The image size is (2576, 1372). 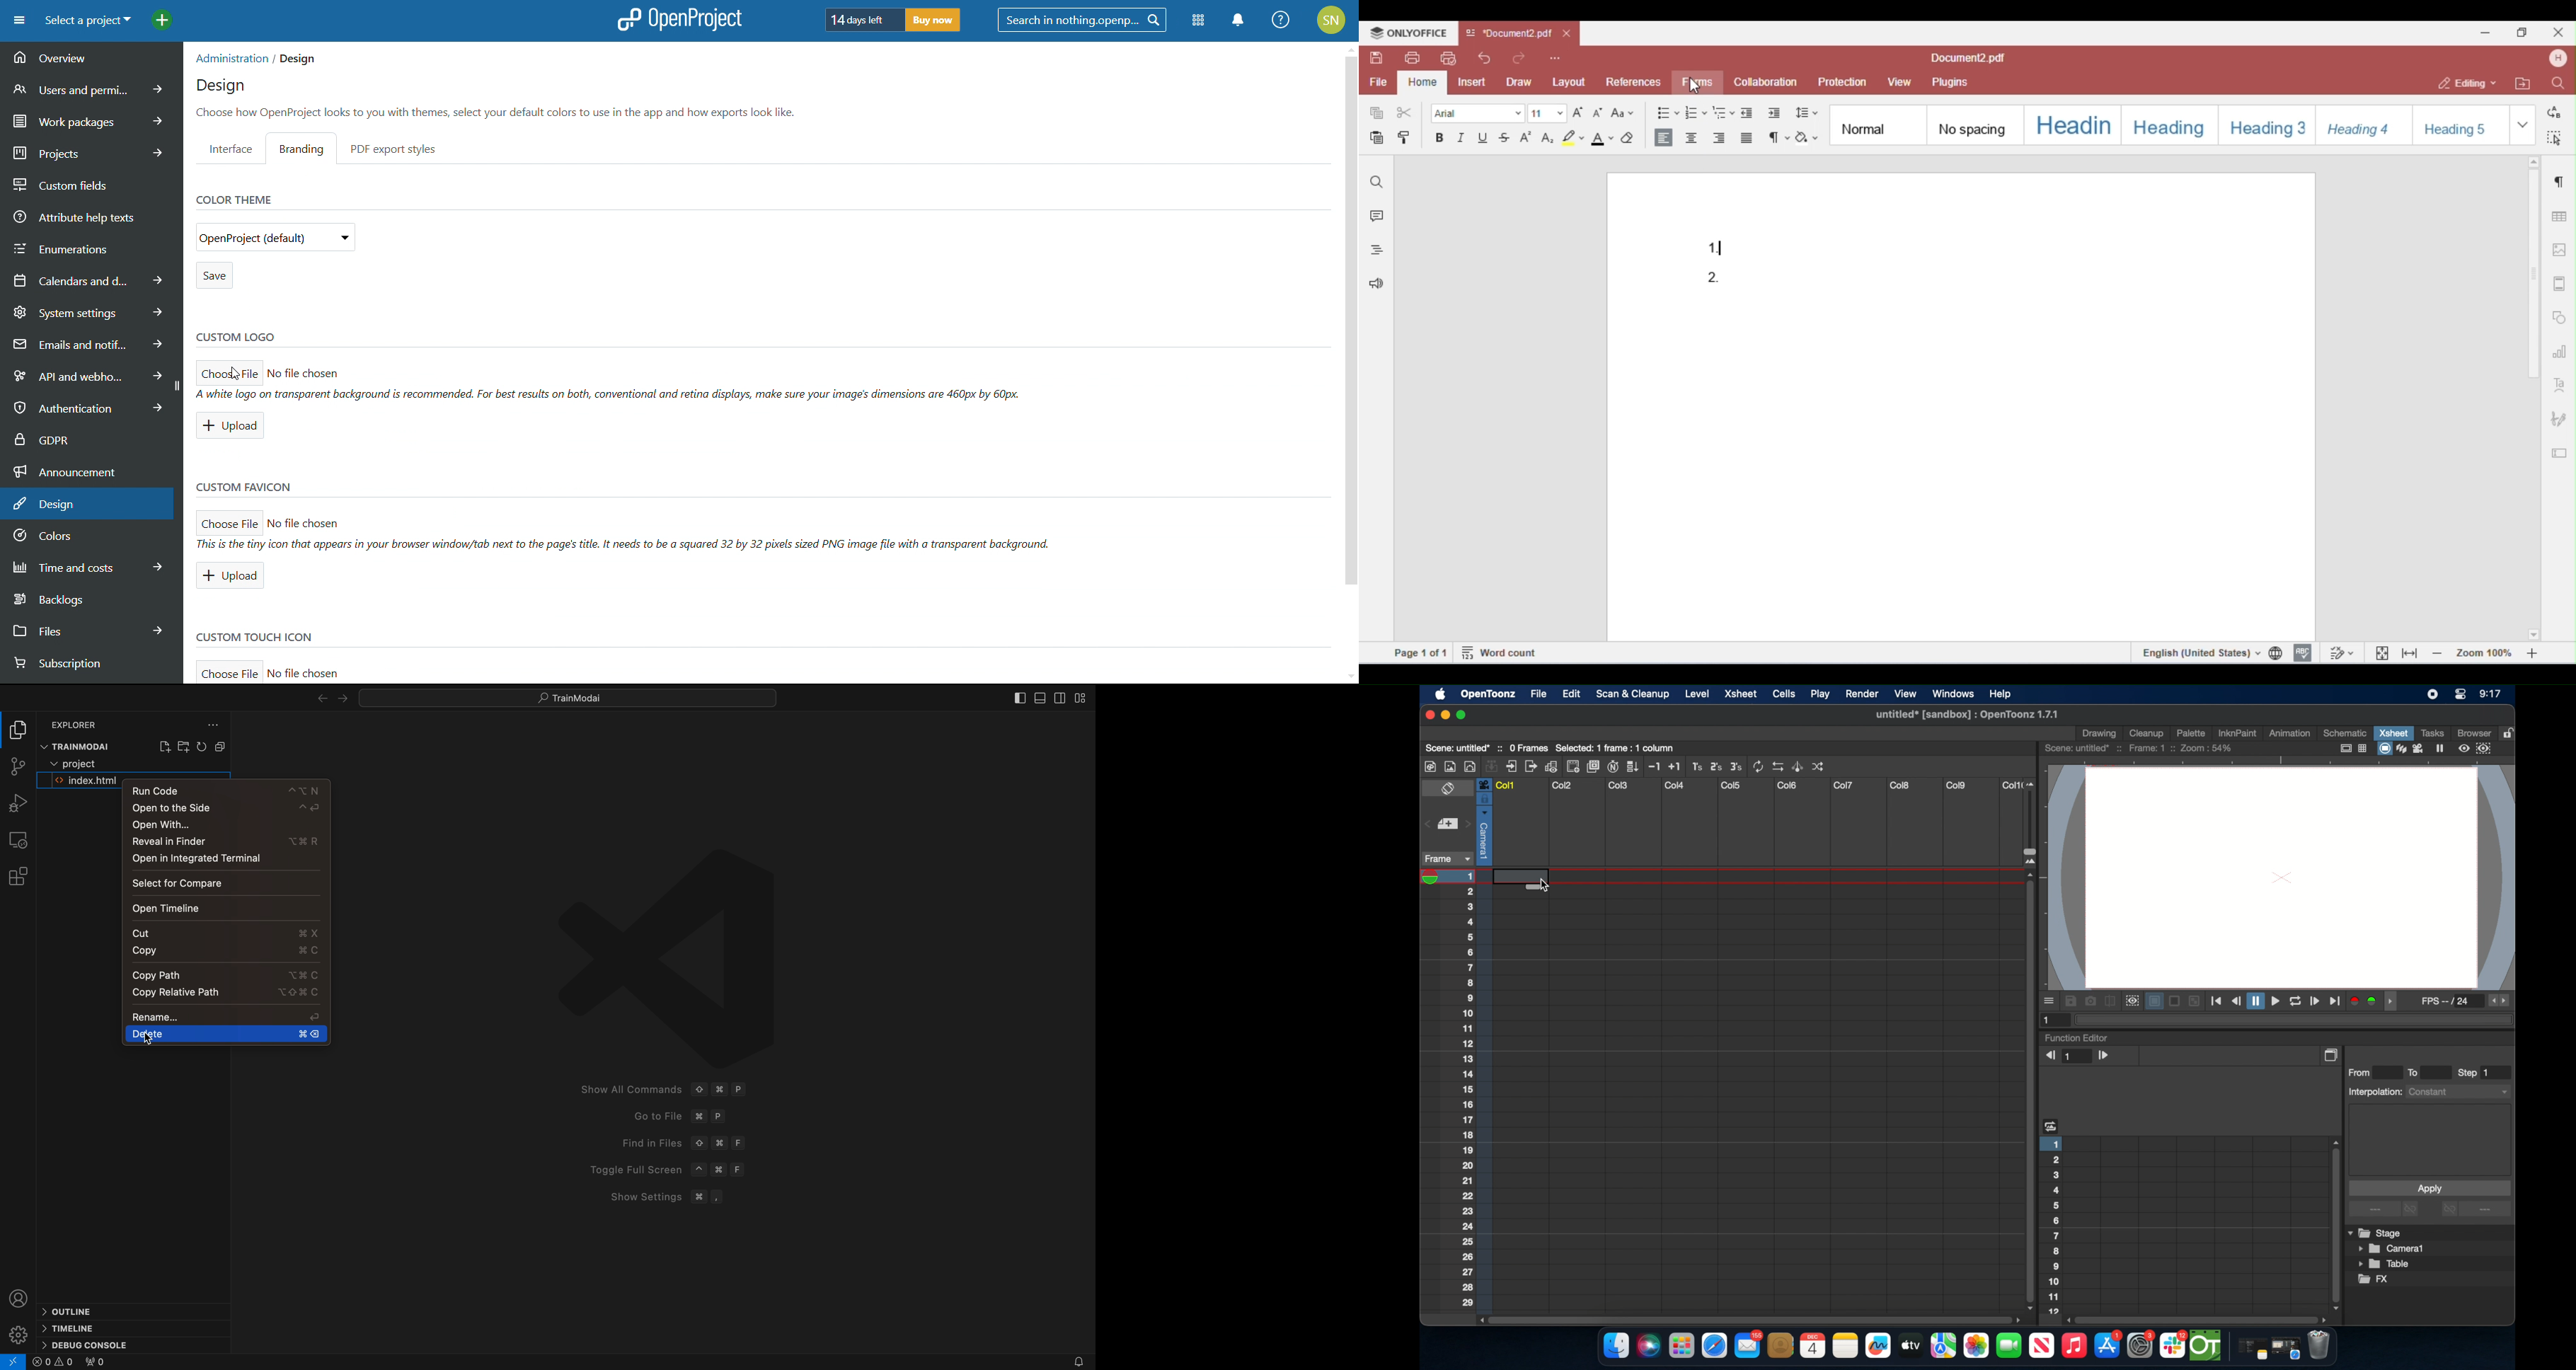 What do you see at coordinates (1999, 693) in the screenshot?
I see `help` at bounding box center [1999, 693].